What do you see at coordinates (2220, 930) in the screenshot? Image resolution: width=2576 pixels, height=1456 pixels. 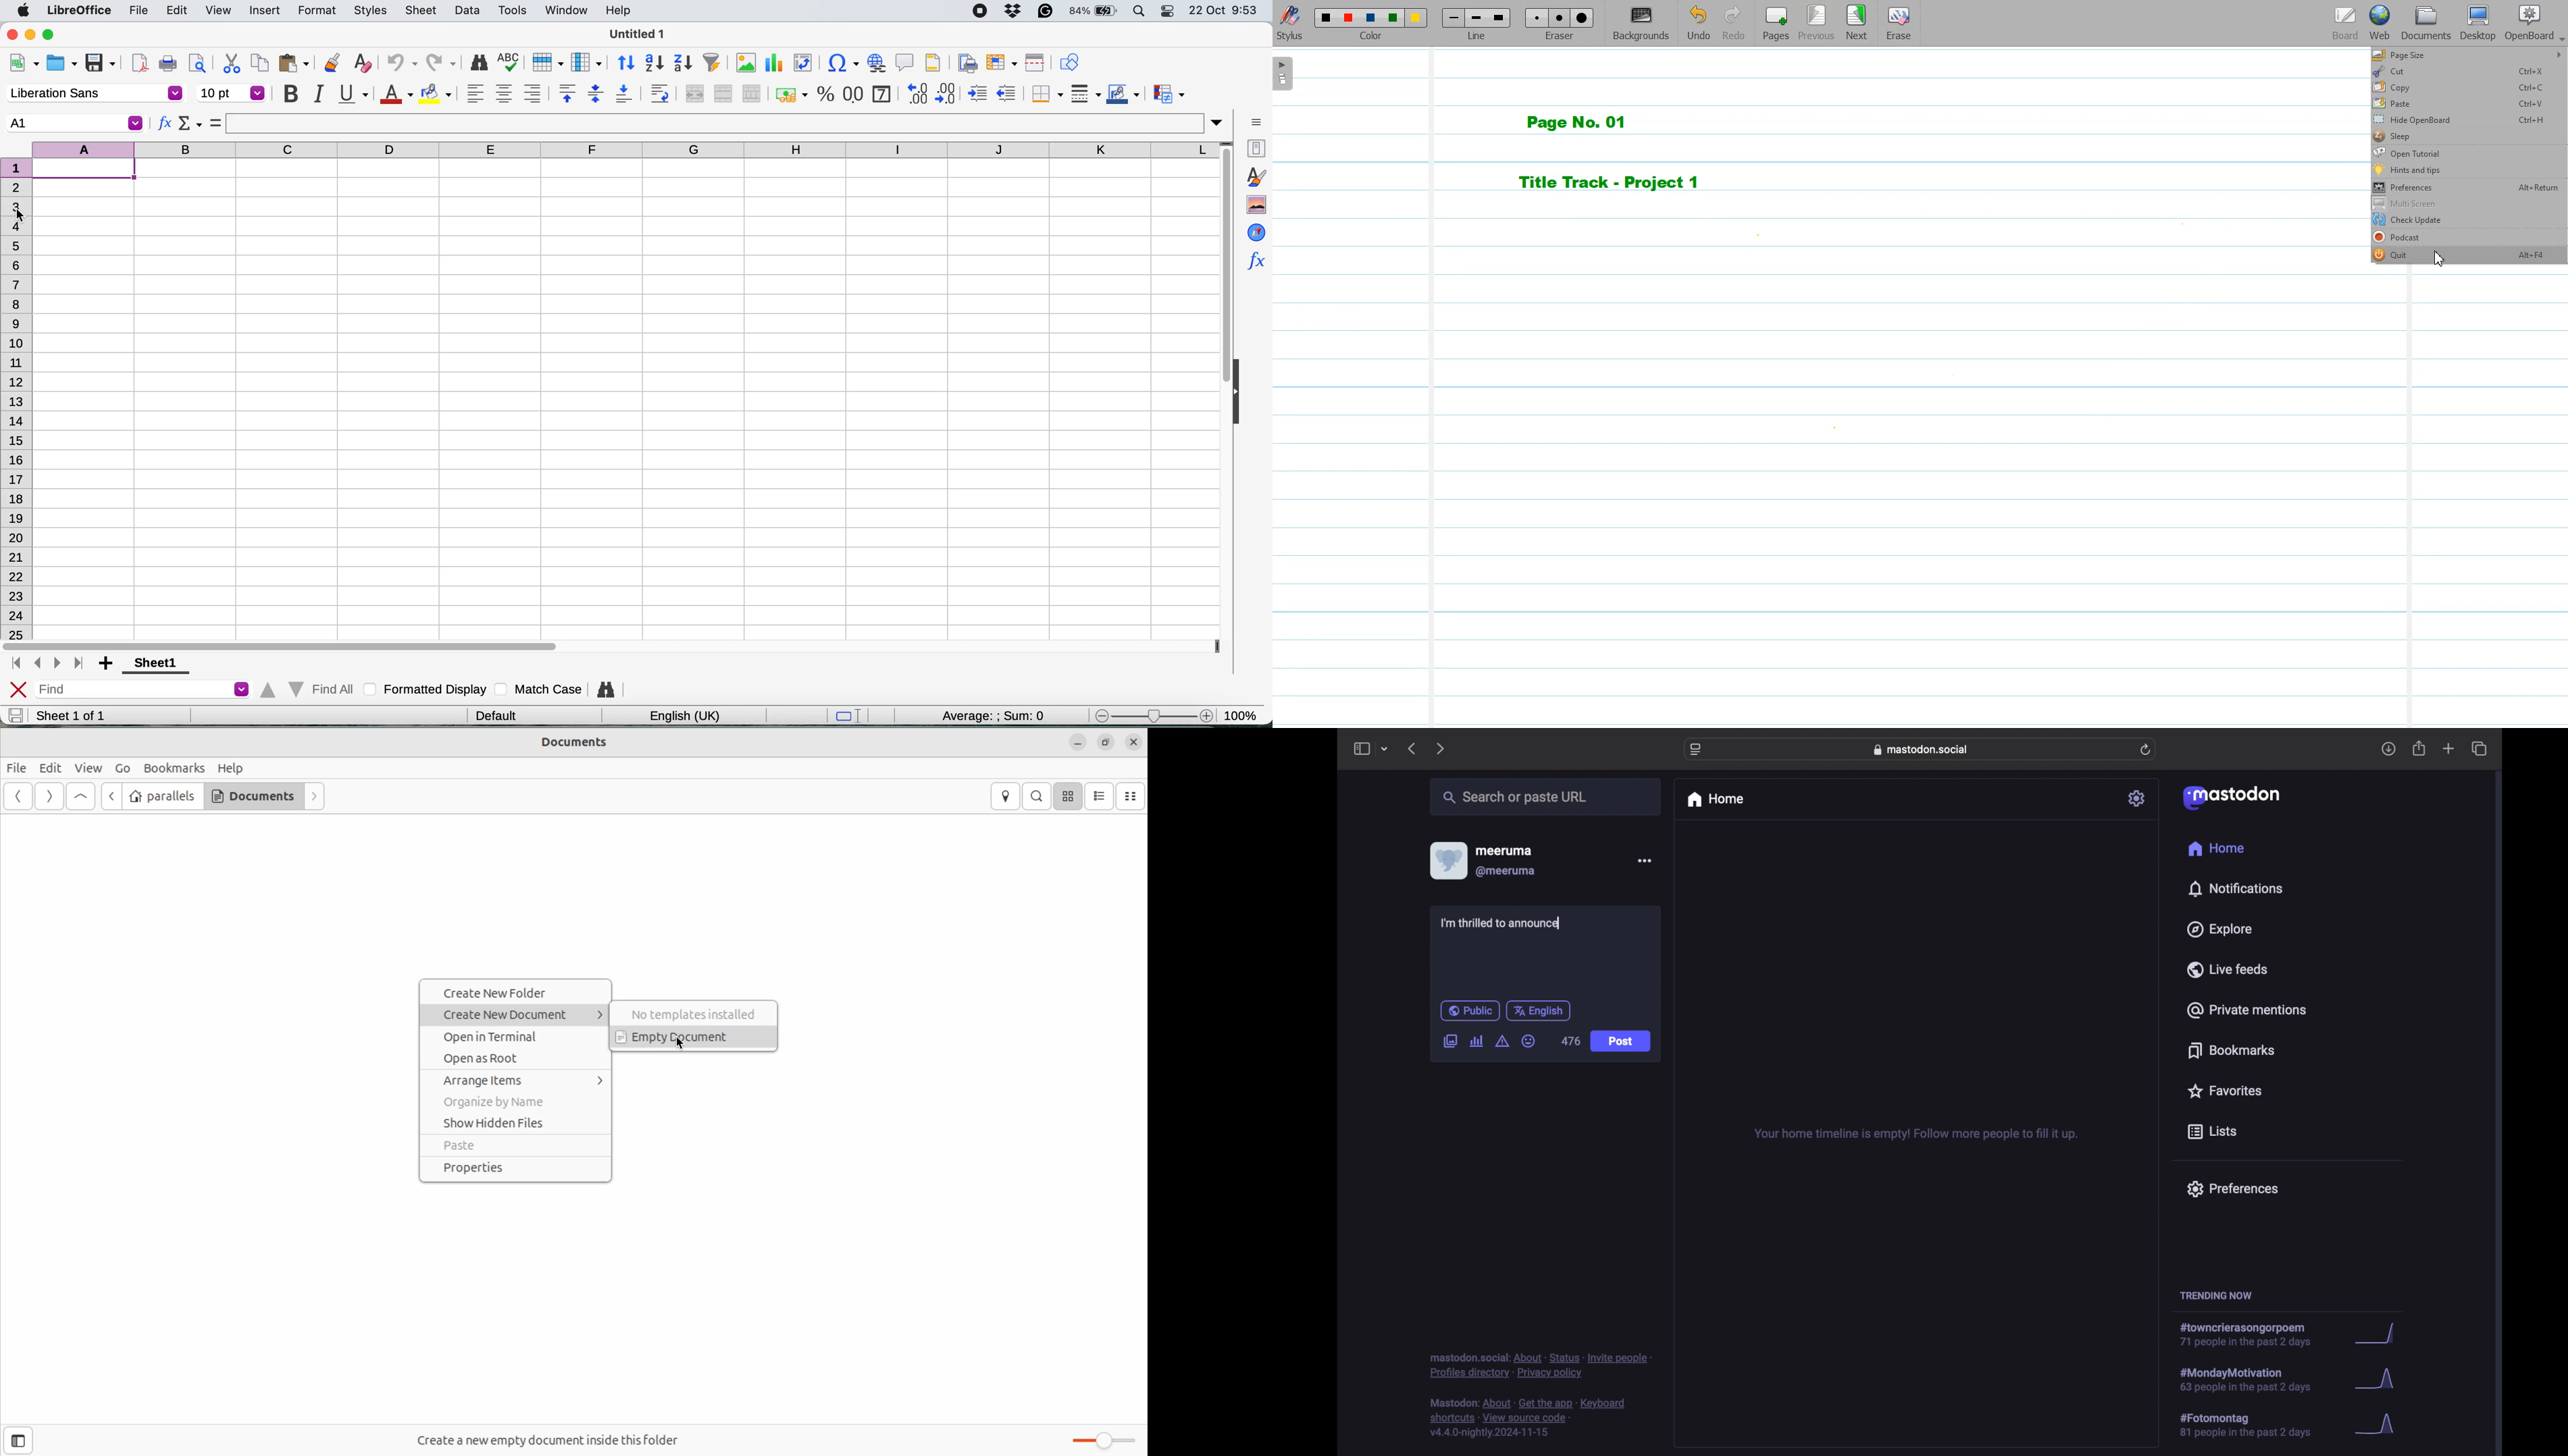 I see `explore` at bounding box center [2220, 930].